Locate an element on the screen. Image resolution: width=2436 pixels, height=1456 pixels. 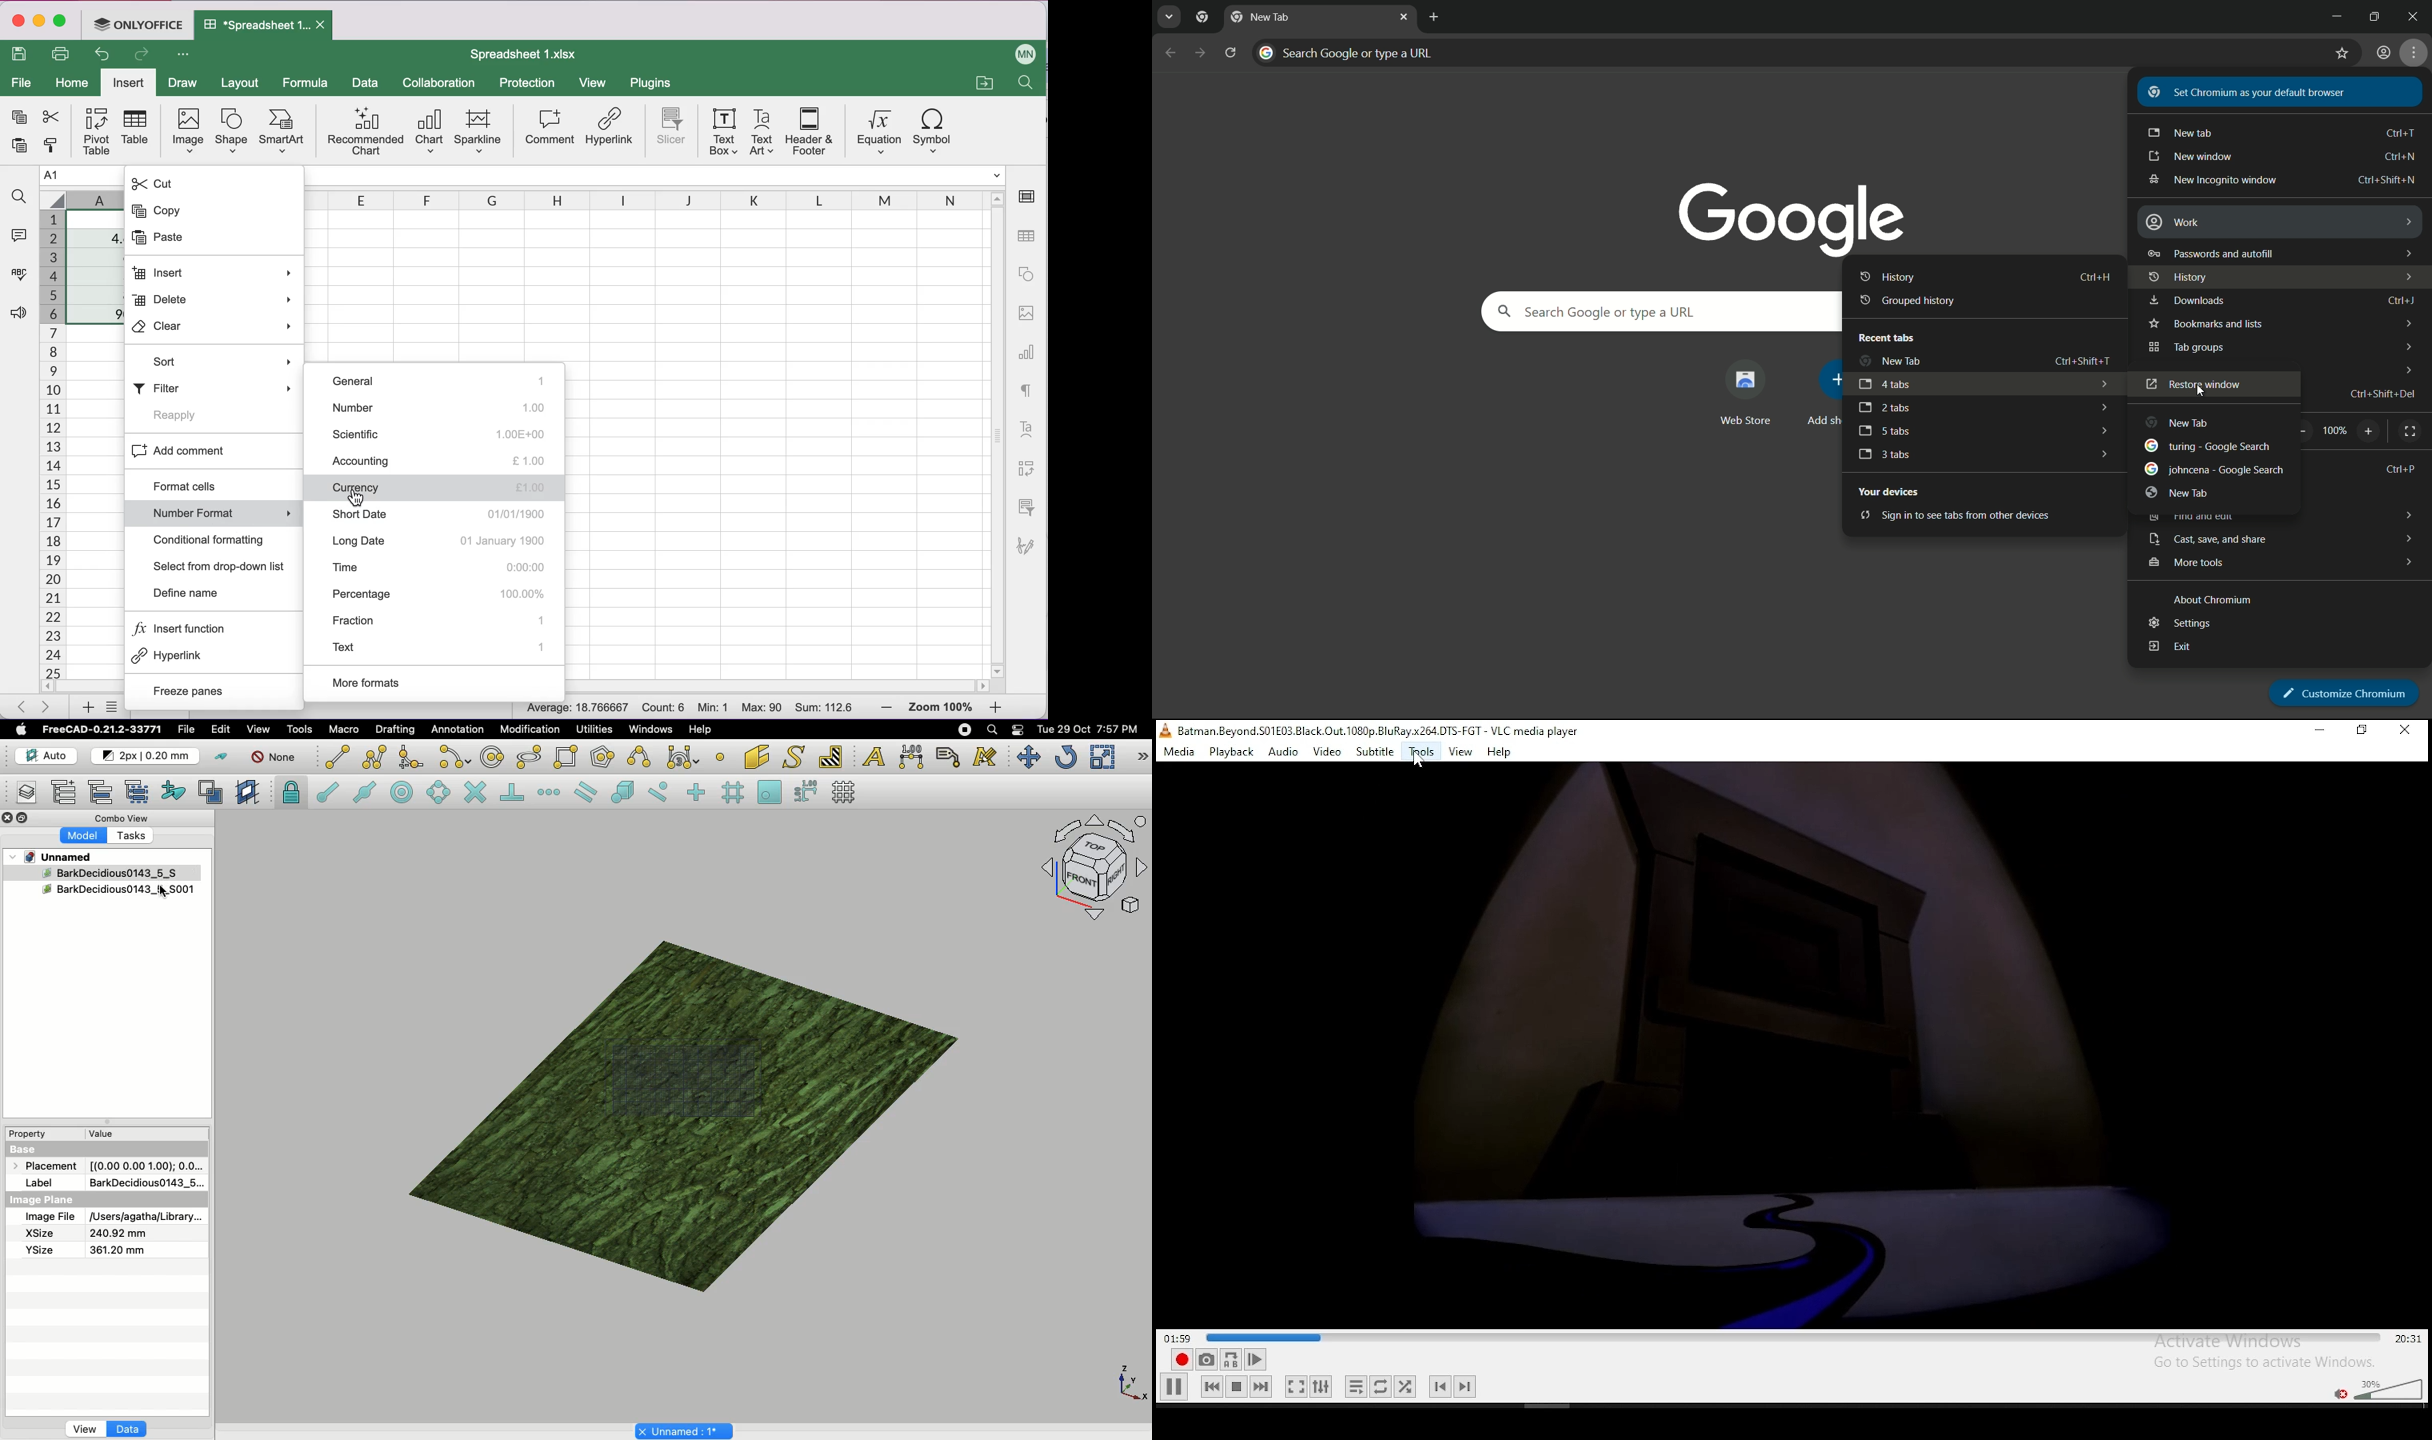
Cut is located at coordinates (187, 182).